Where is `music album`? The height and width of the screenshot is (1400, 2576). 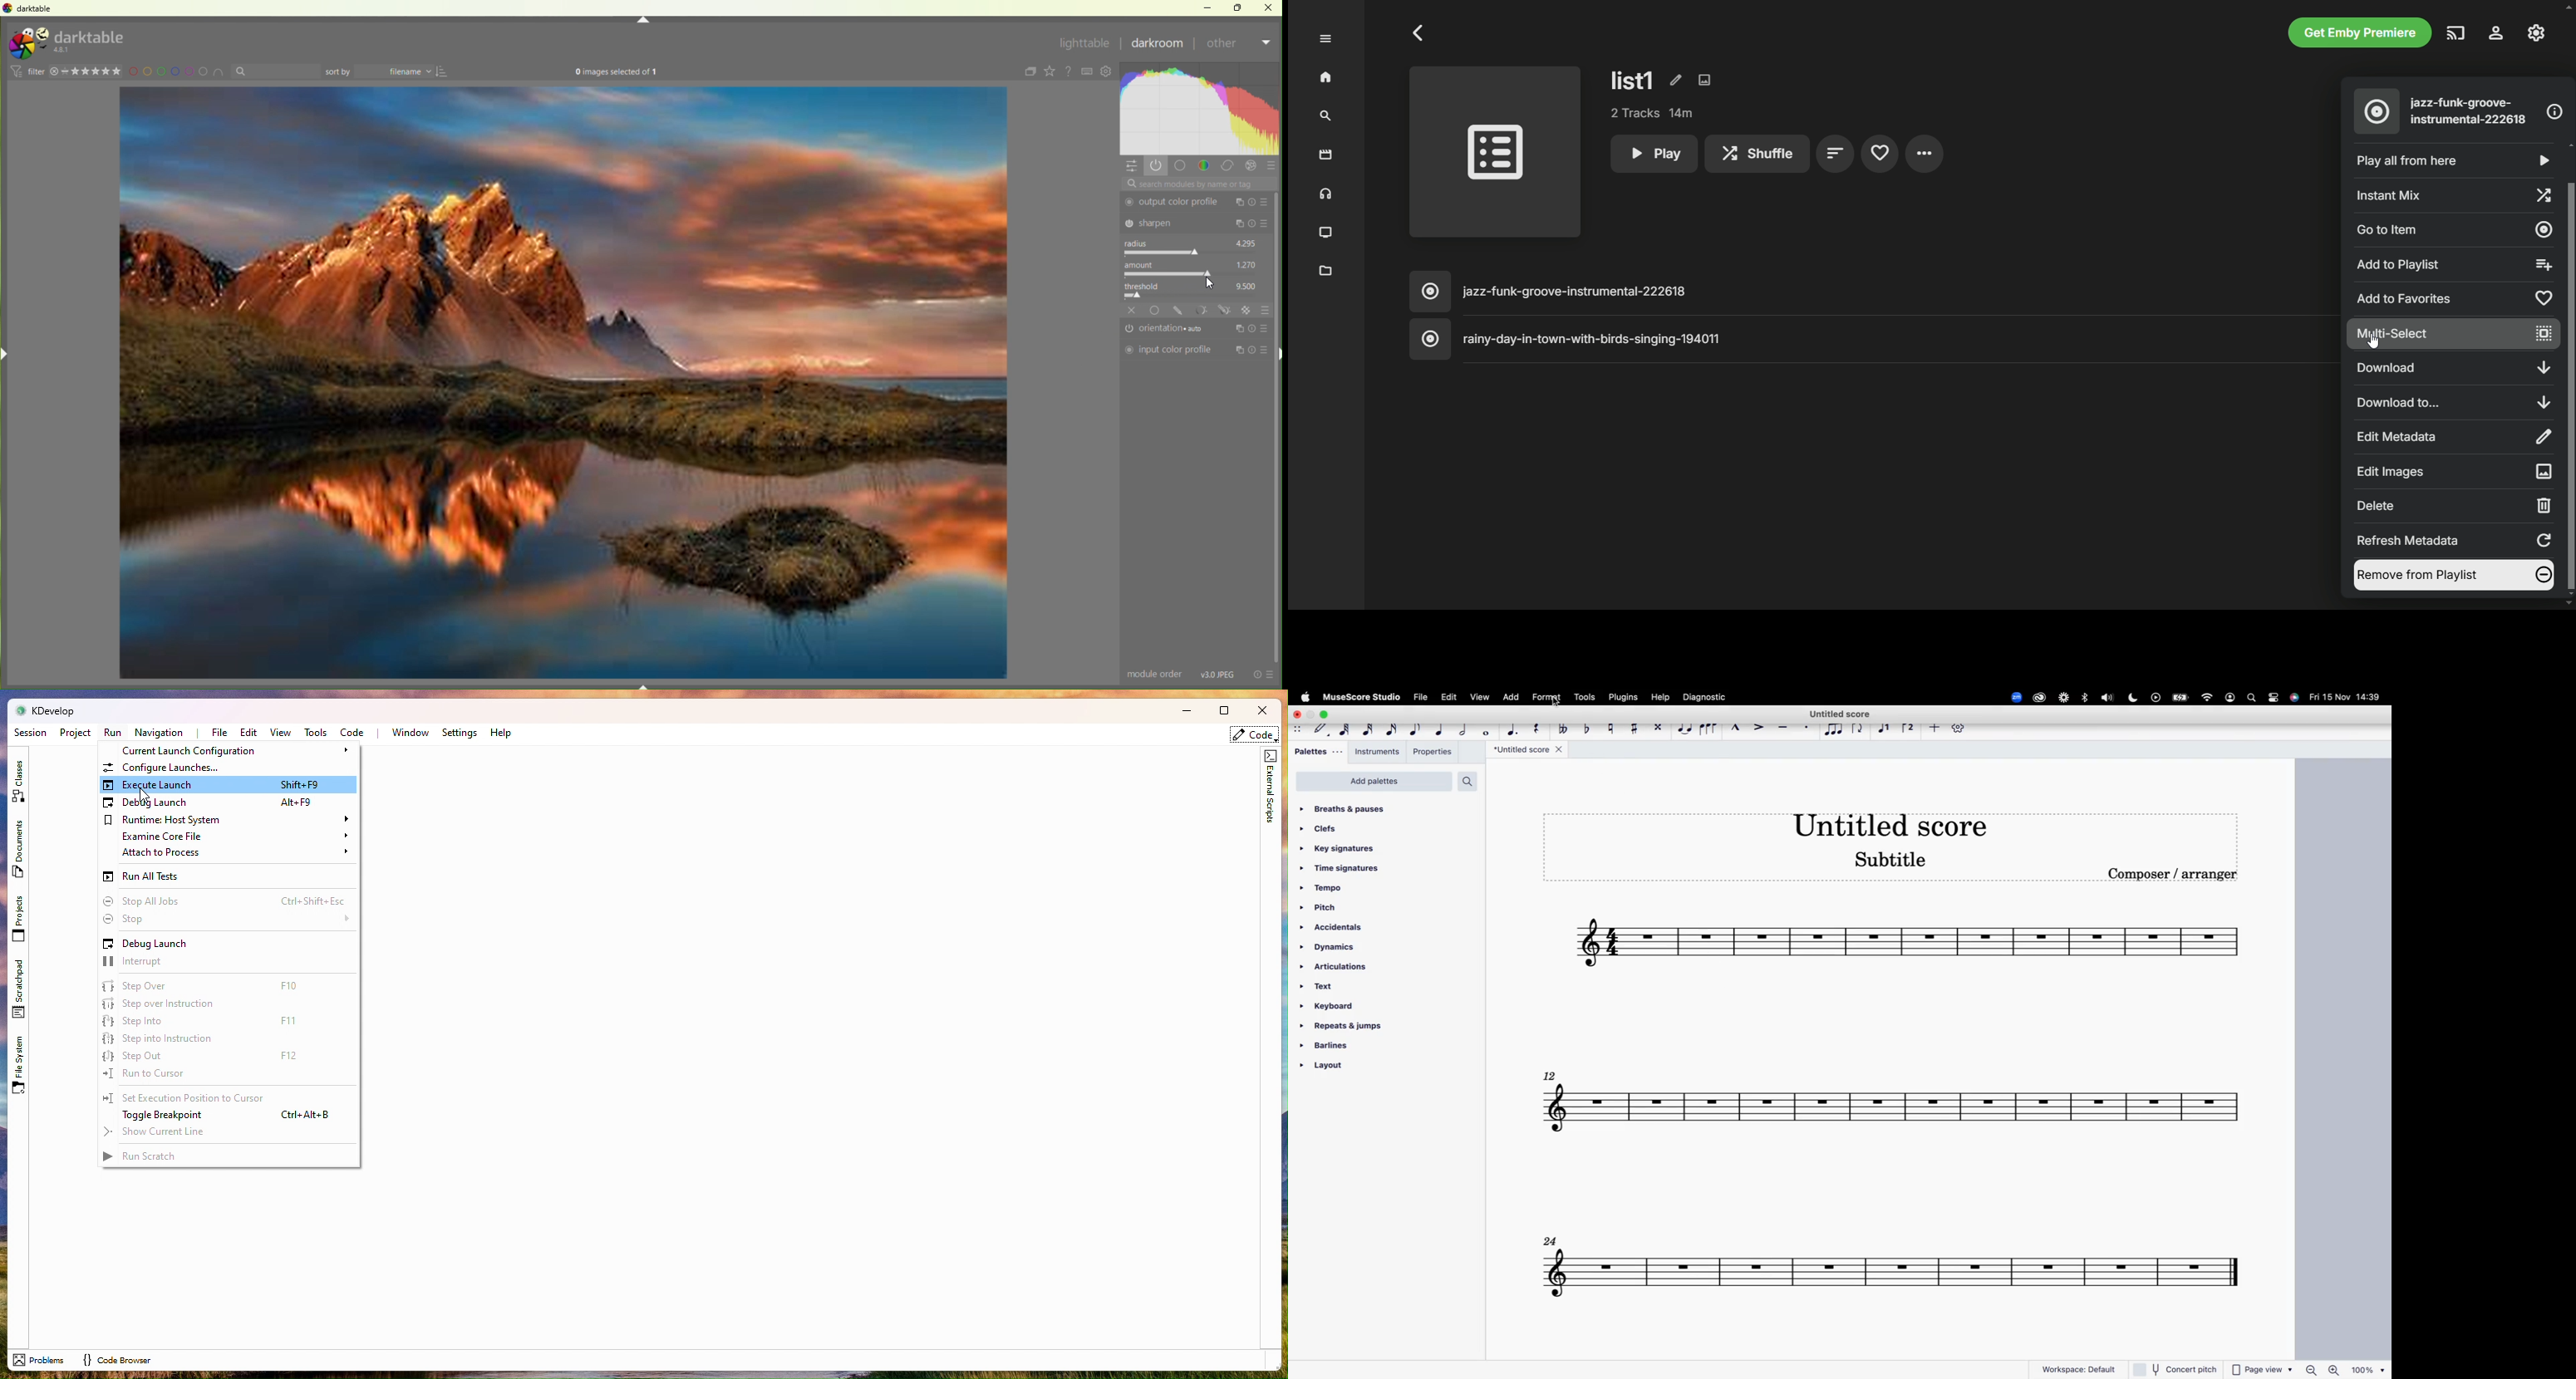 music album is located at coordinates (2377, 111).